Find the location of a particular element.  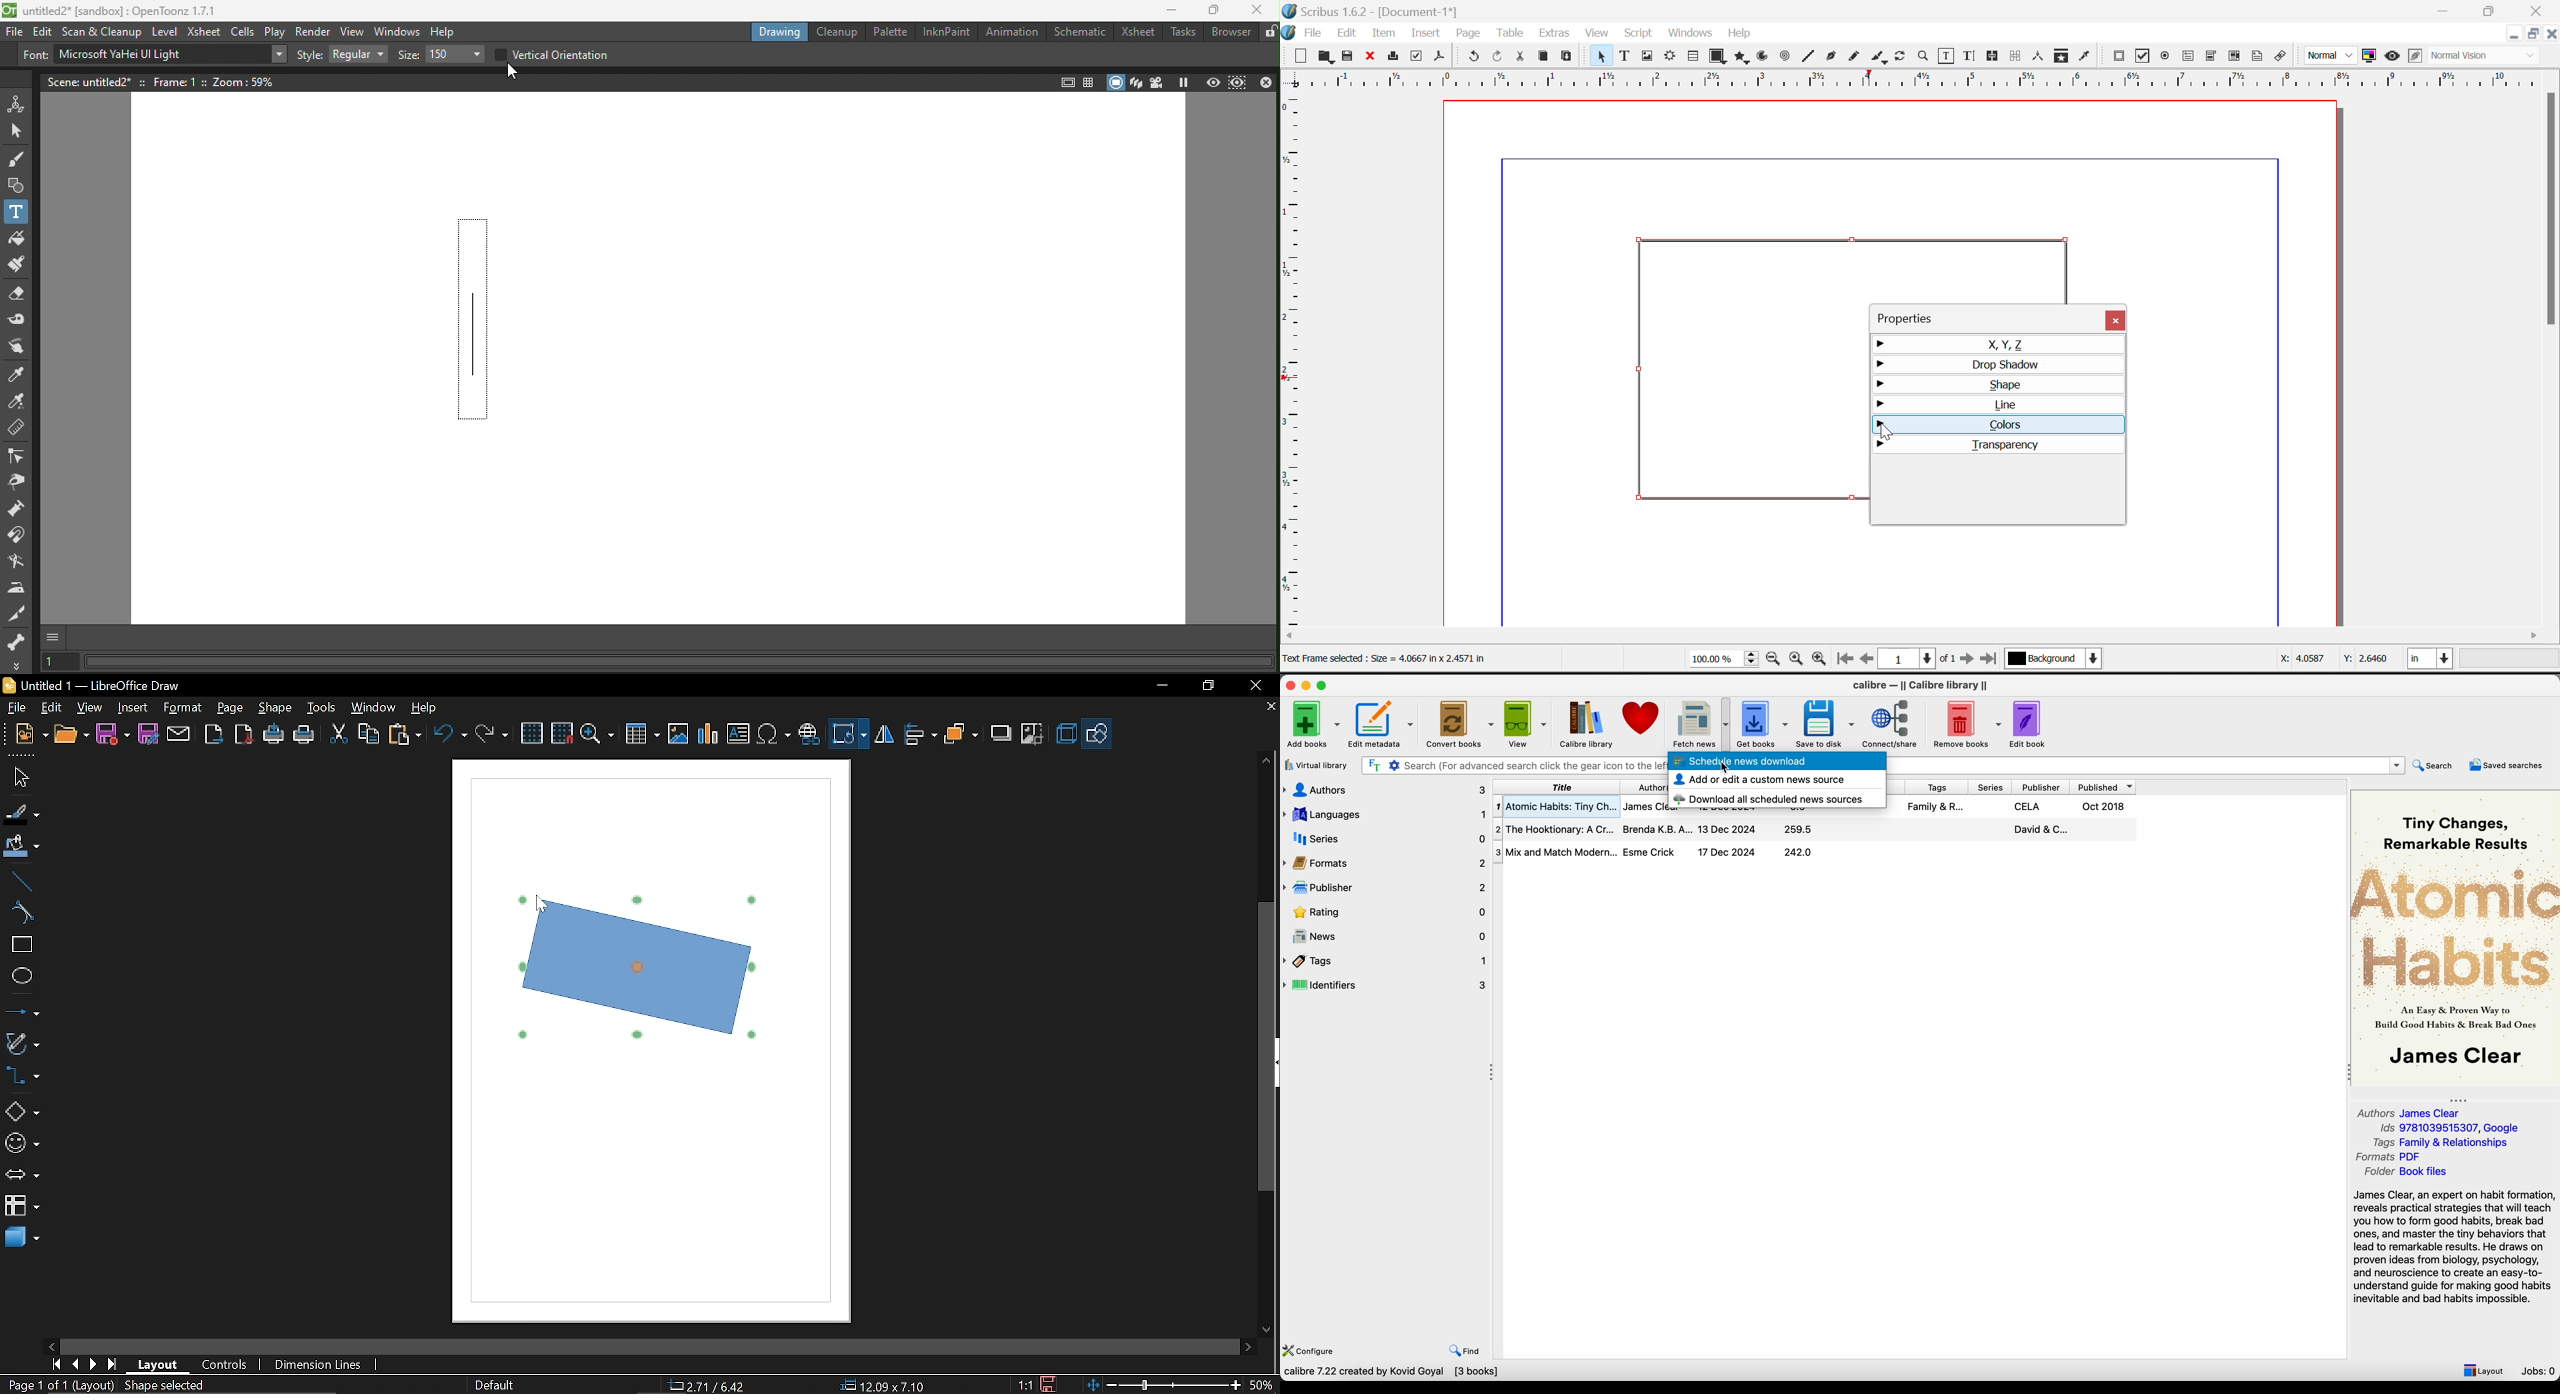

View is located at coordinates (91, 707).